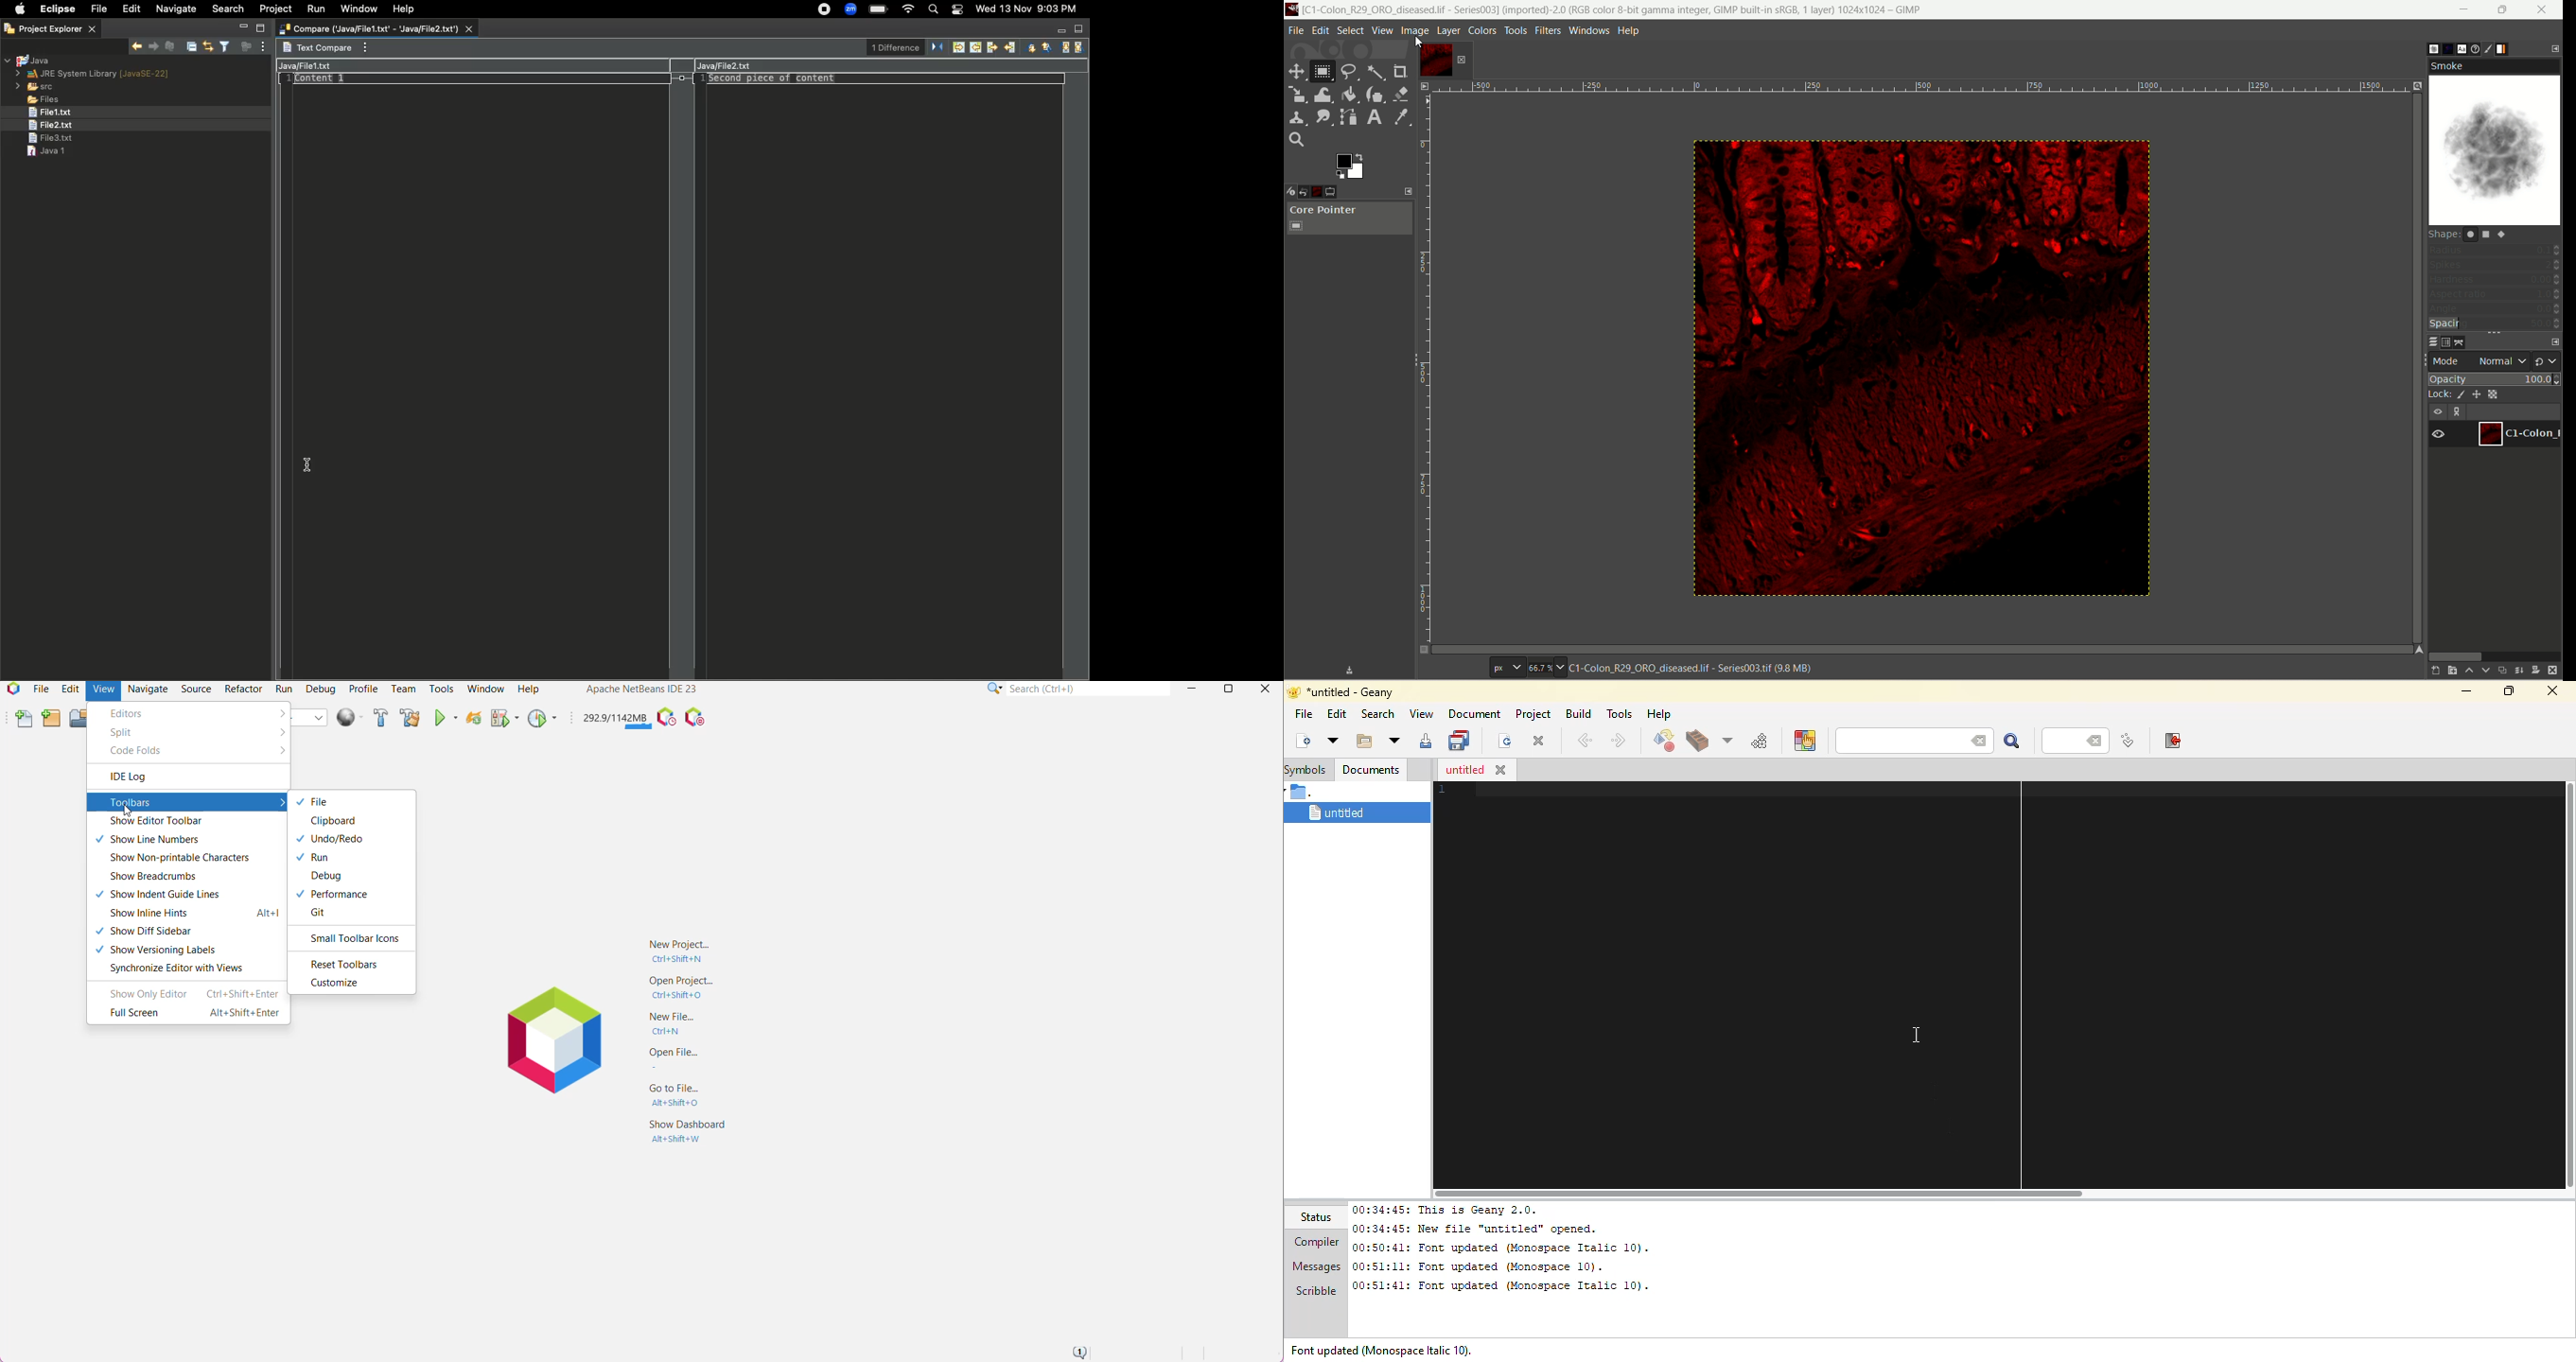  What do you see at coordinates (403, 689) in the screenshot?
I see `Team` at bounding box center [403, 689].